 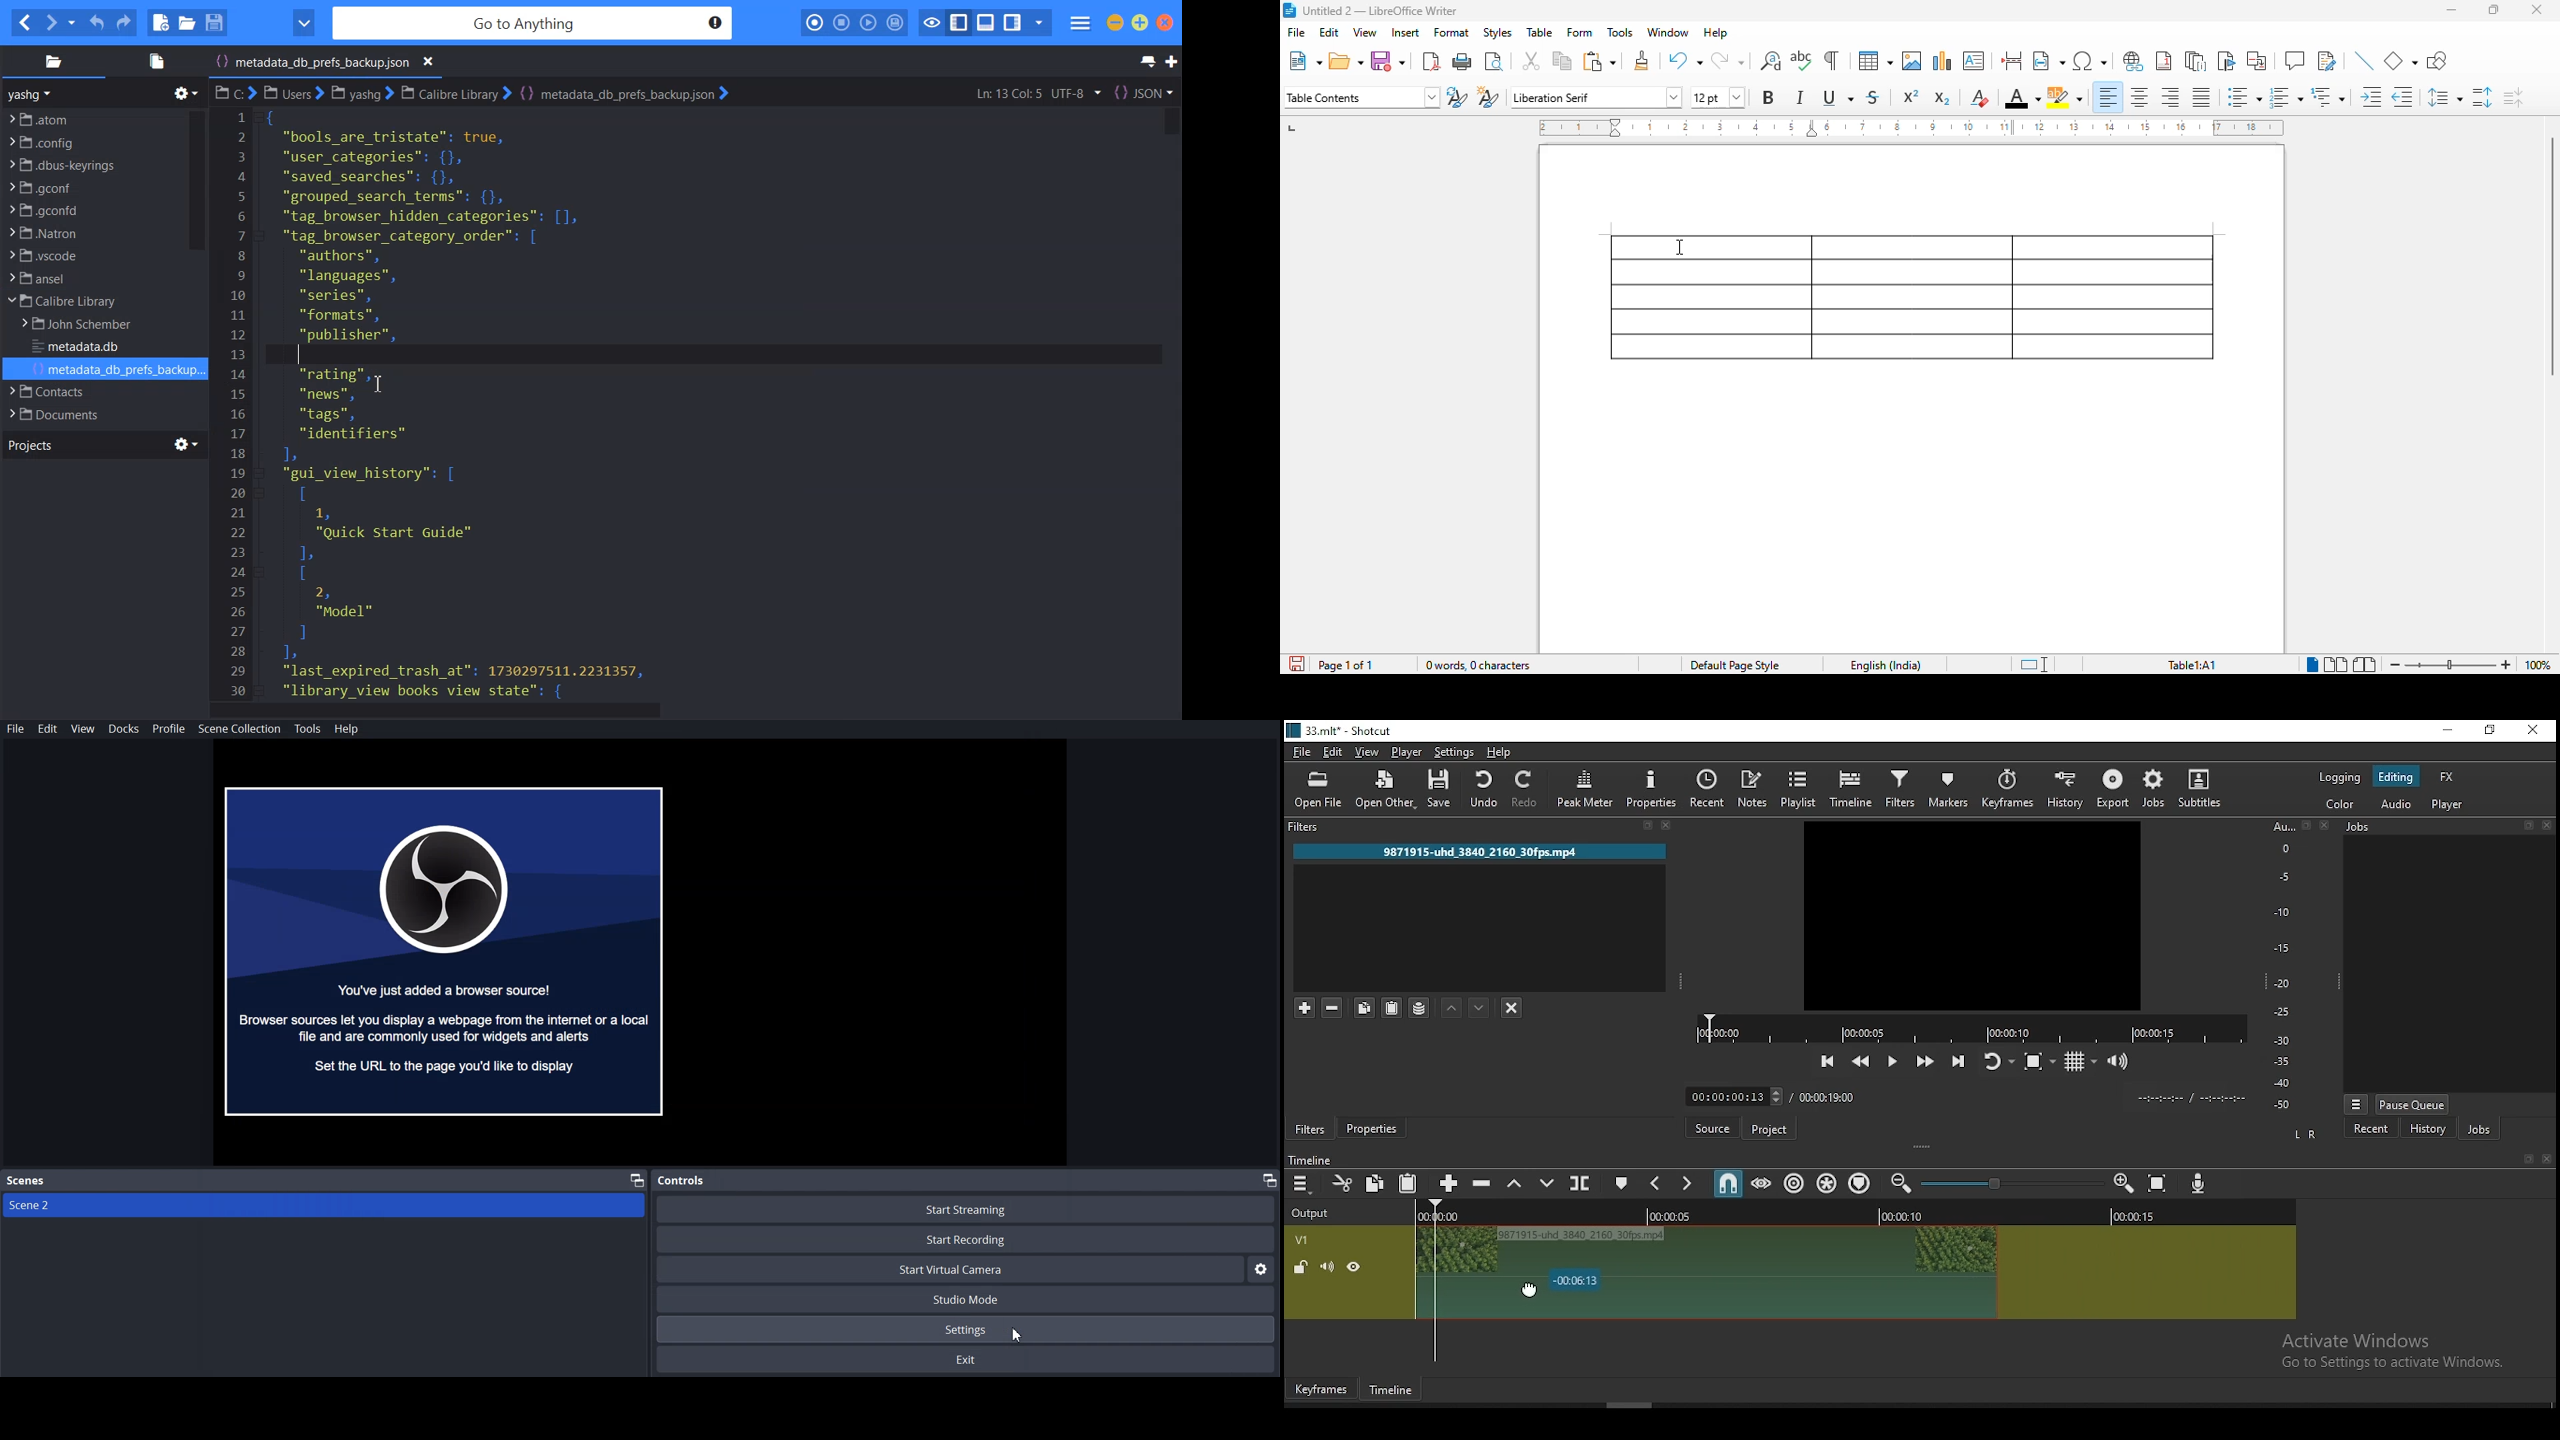 I want to click on zoom in, so click(x=2508, y=665).